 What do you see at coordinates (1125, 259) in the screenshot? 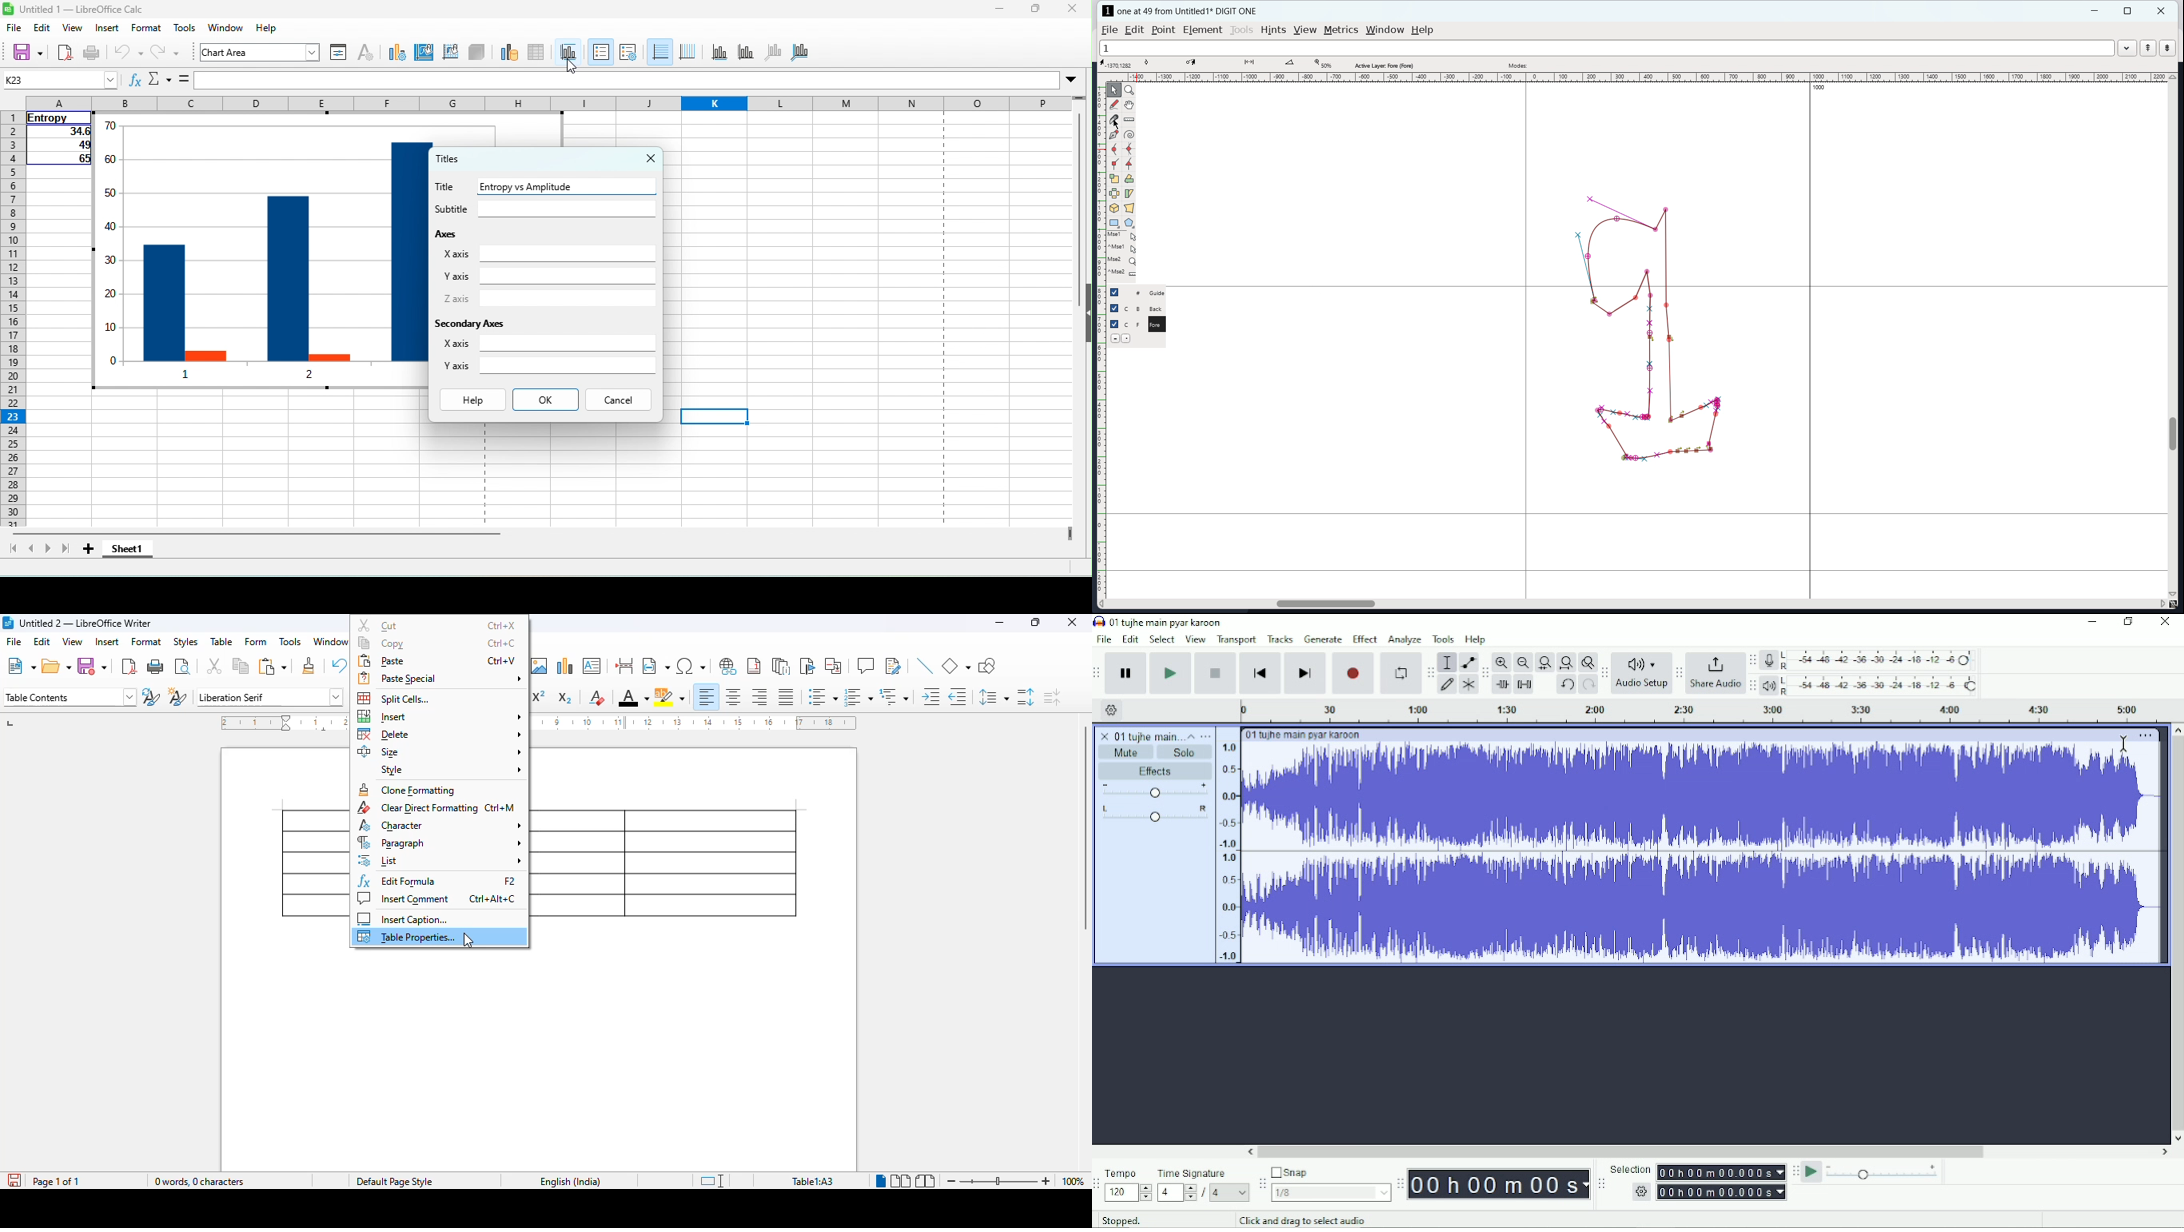
I see `mse2` at bounding box center [1125, 259].